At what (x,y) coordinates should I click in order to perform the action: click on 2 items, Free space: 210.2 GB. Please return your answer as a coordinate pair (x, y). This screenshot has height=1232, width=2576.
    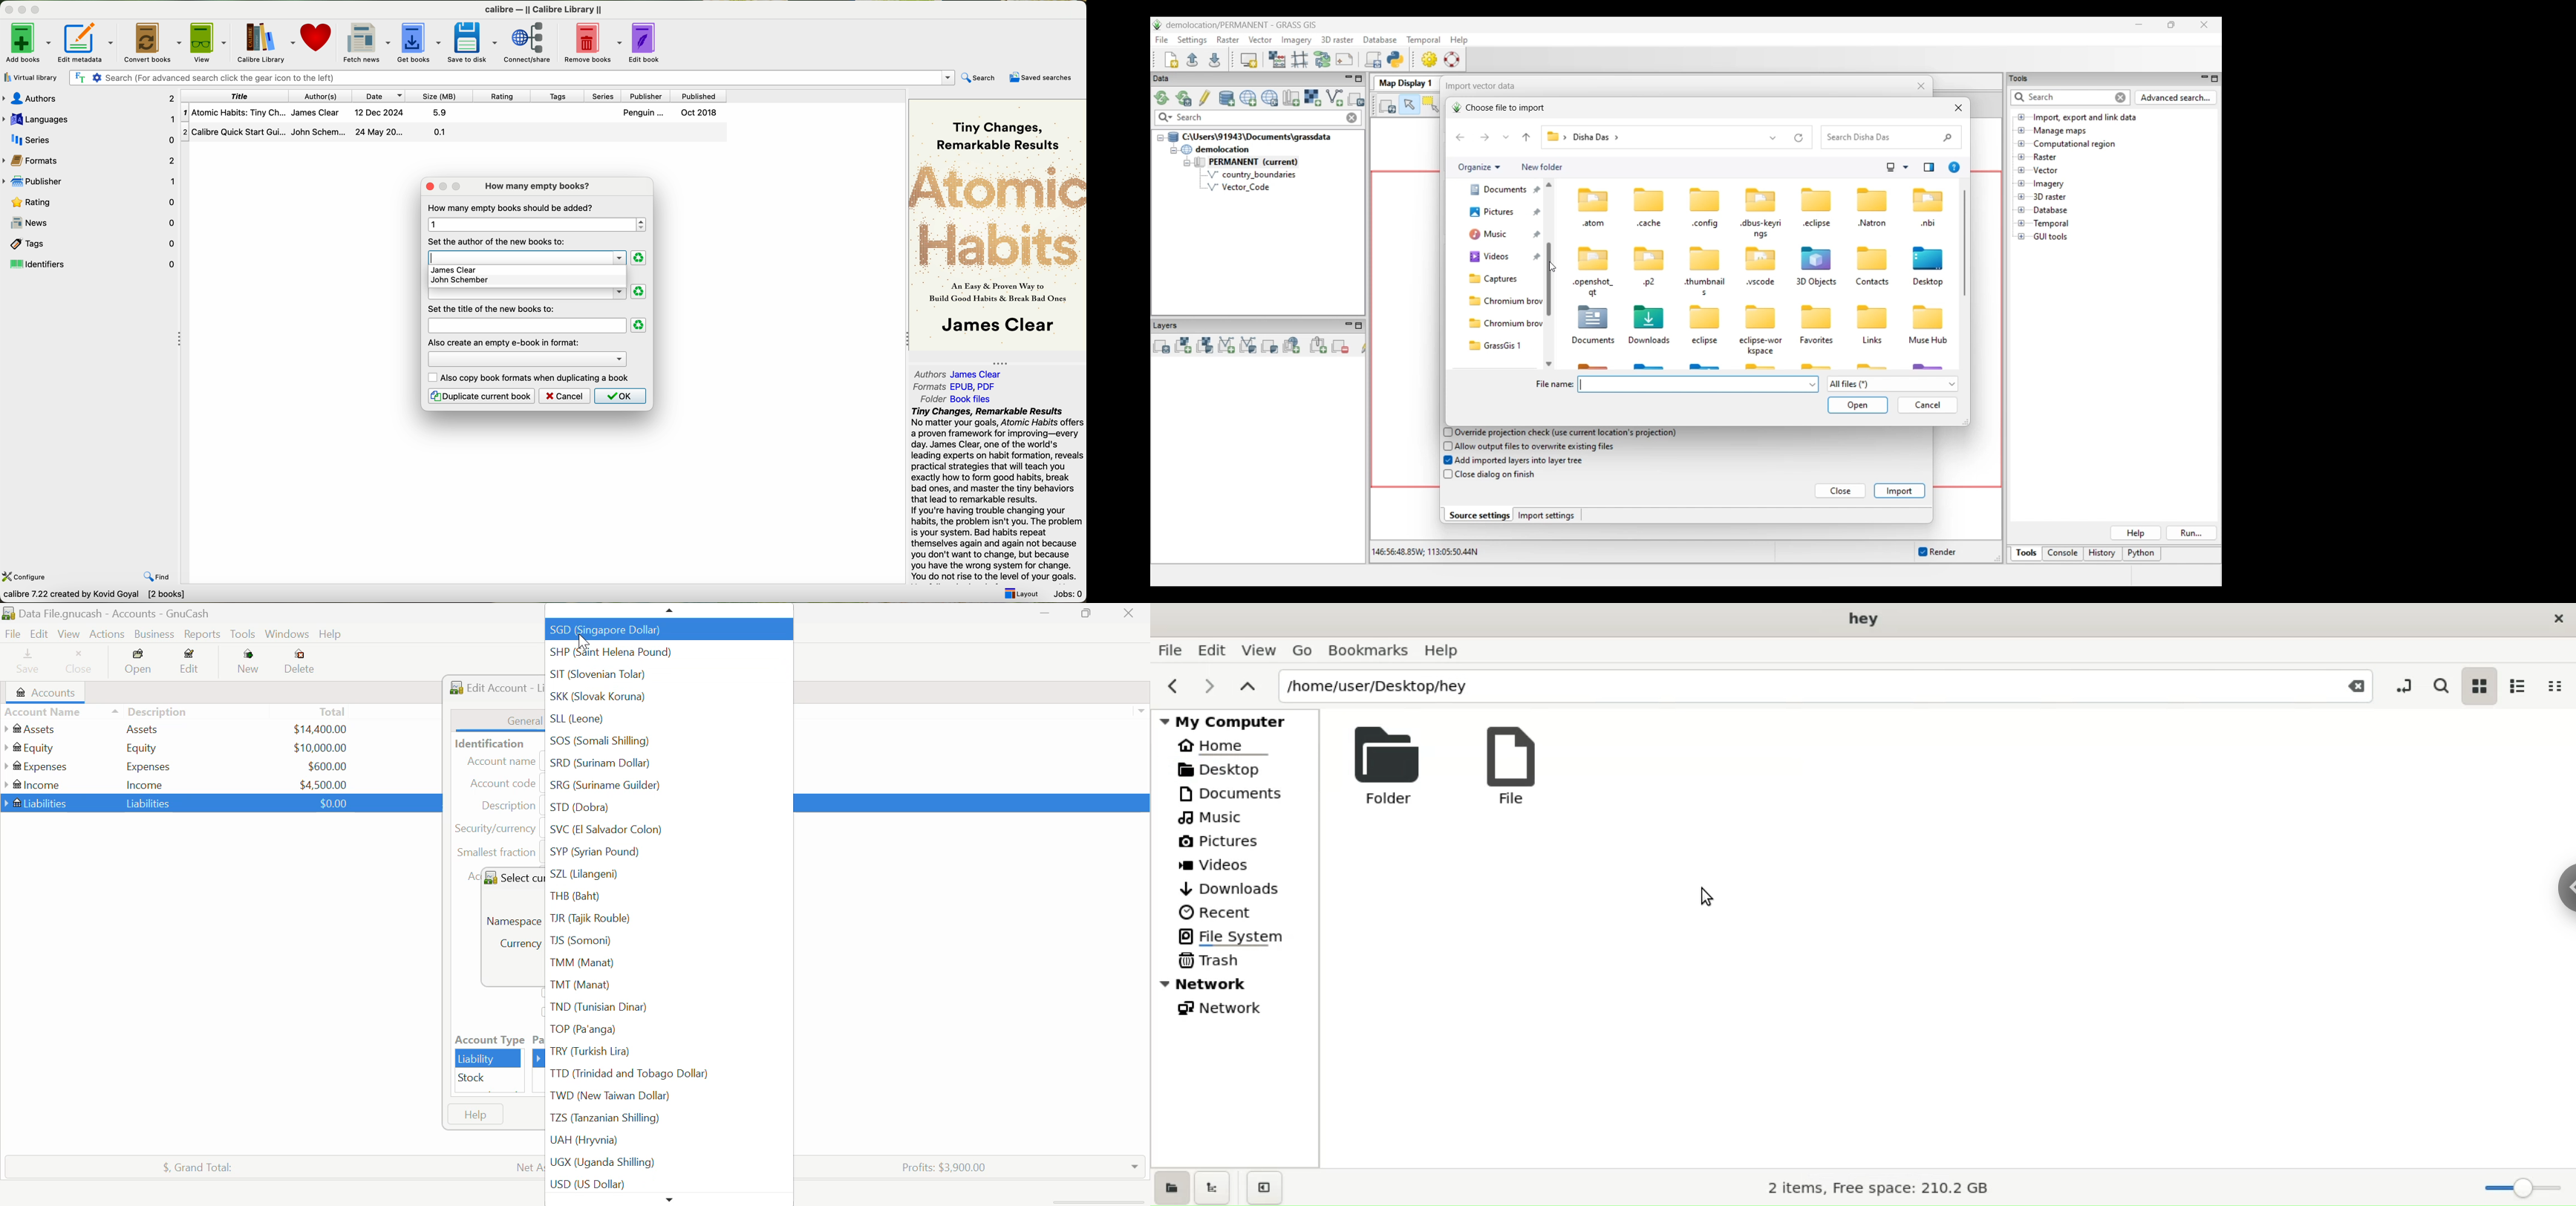
    Looking at the image, I should click on (1892, 1187).